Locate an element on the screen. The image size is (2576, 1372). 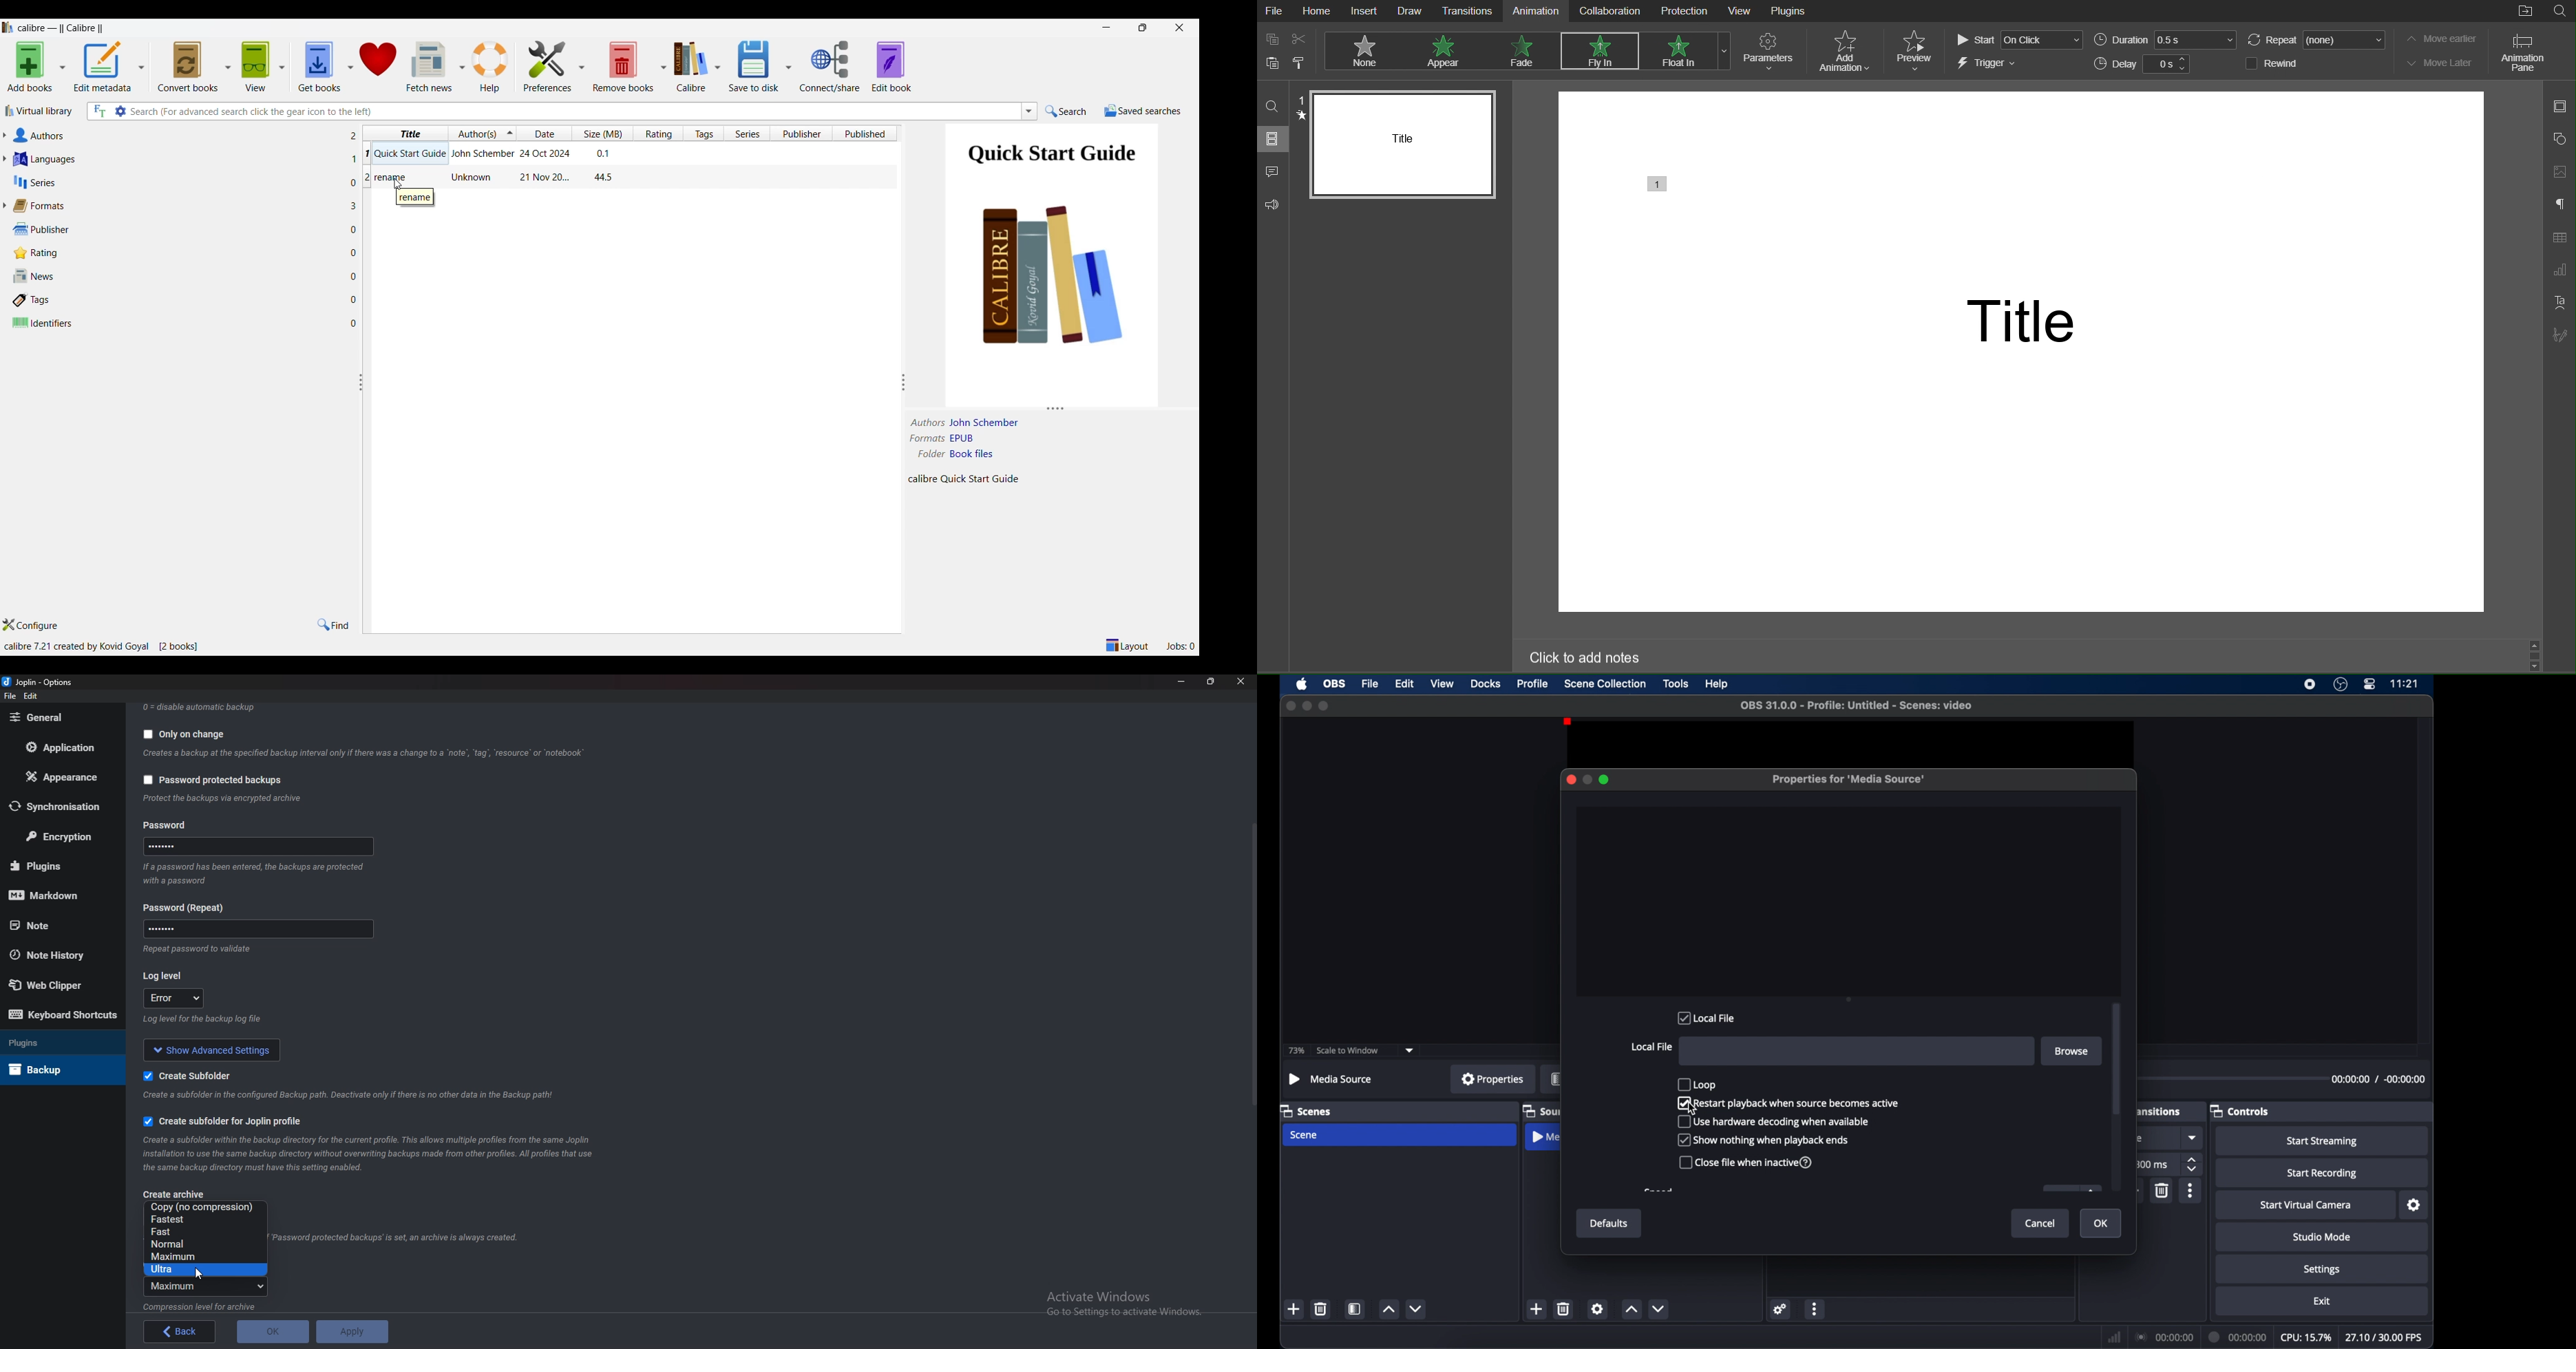
file is located at coordinates (1369, 684).